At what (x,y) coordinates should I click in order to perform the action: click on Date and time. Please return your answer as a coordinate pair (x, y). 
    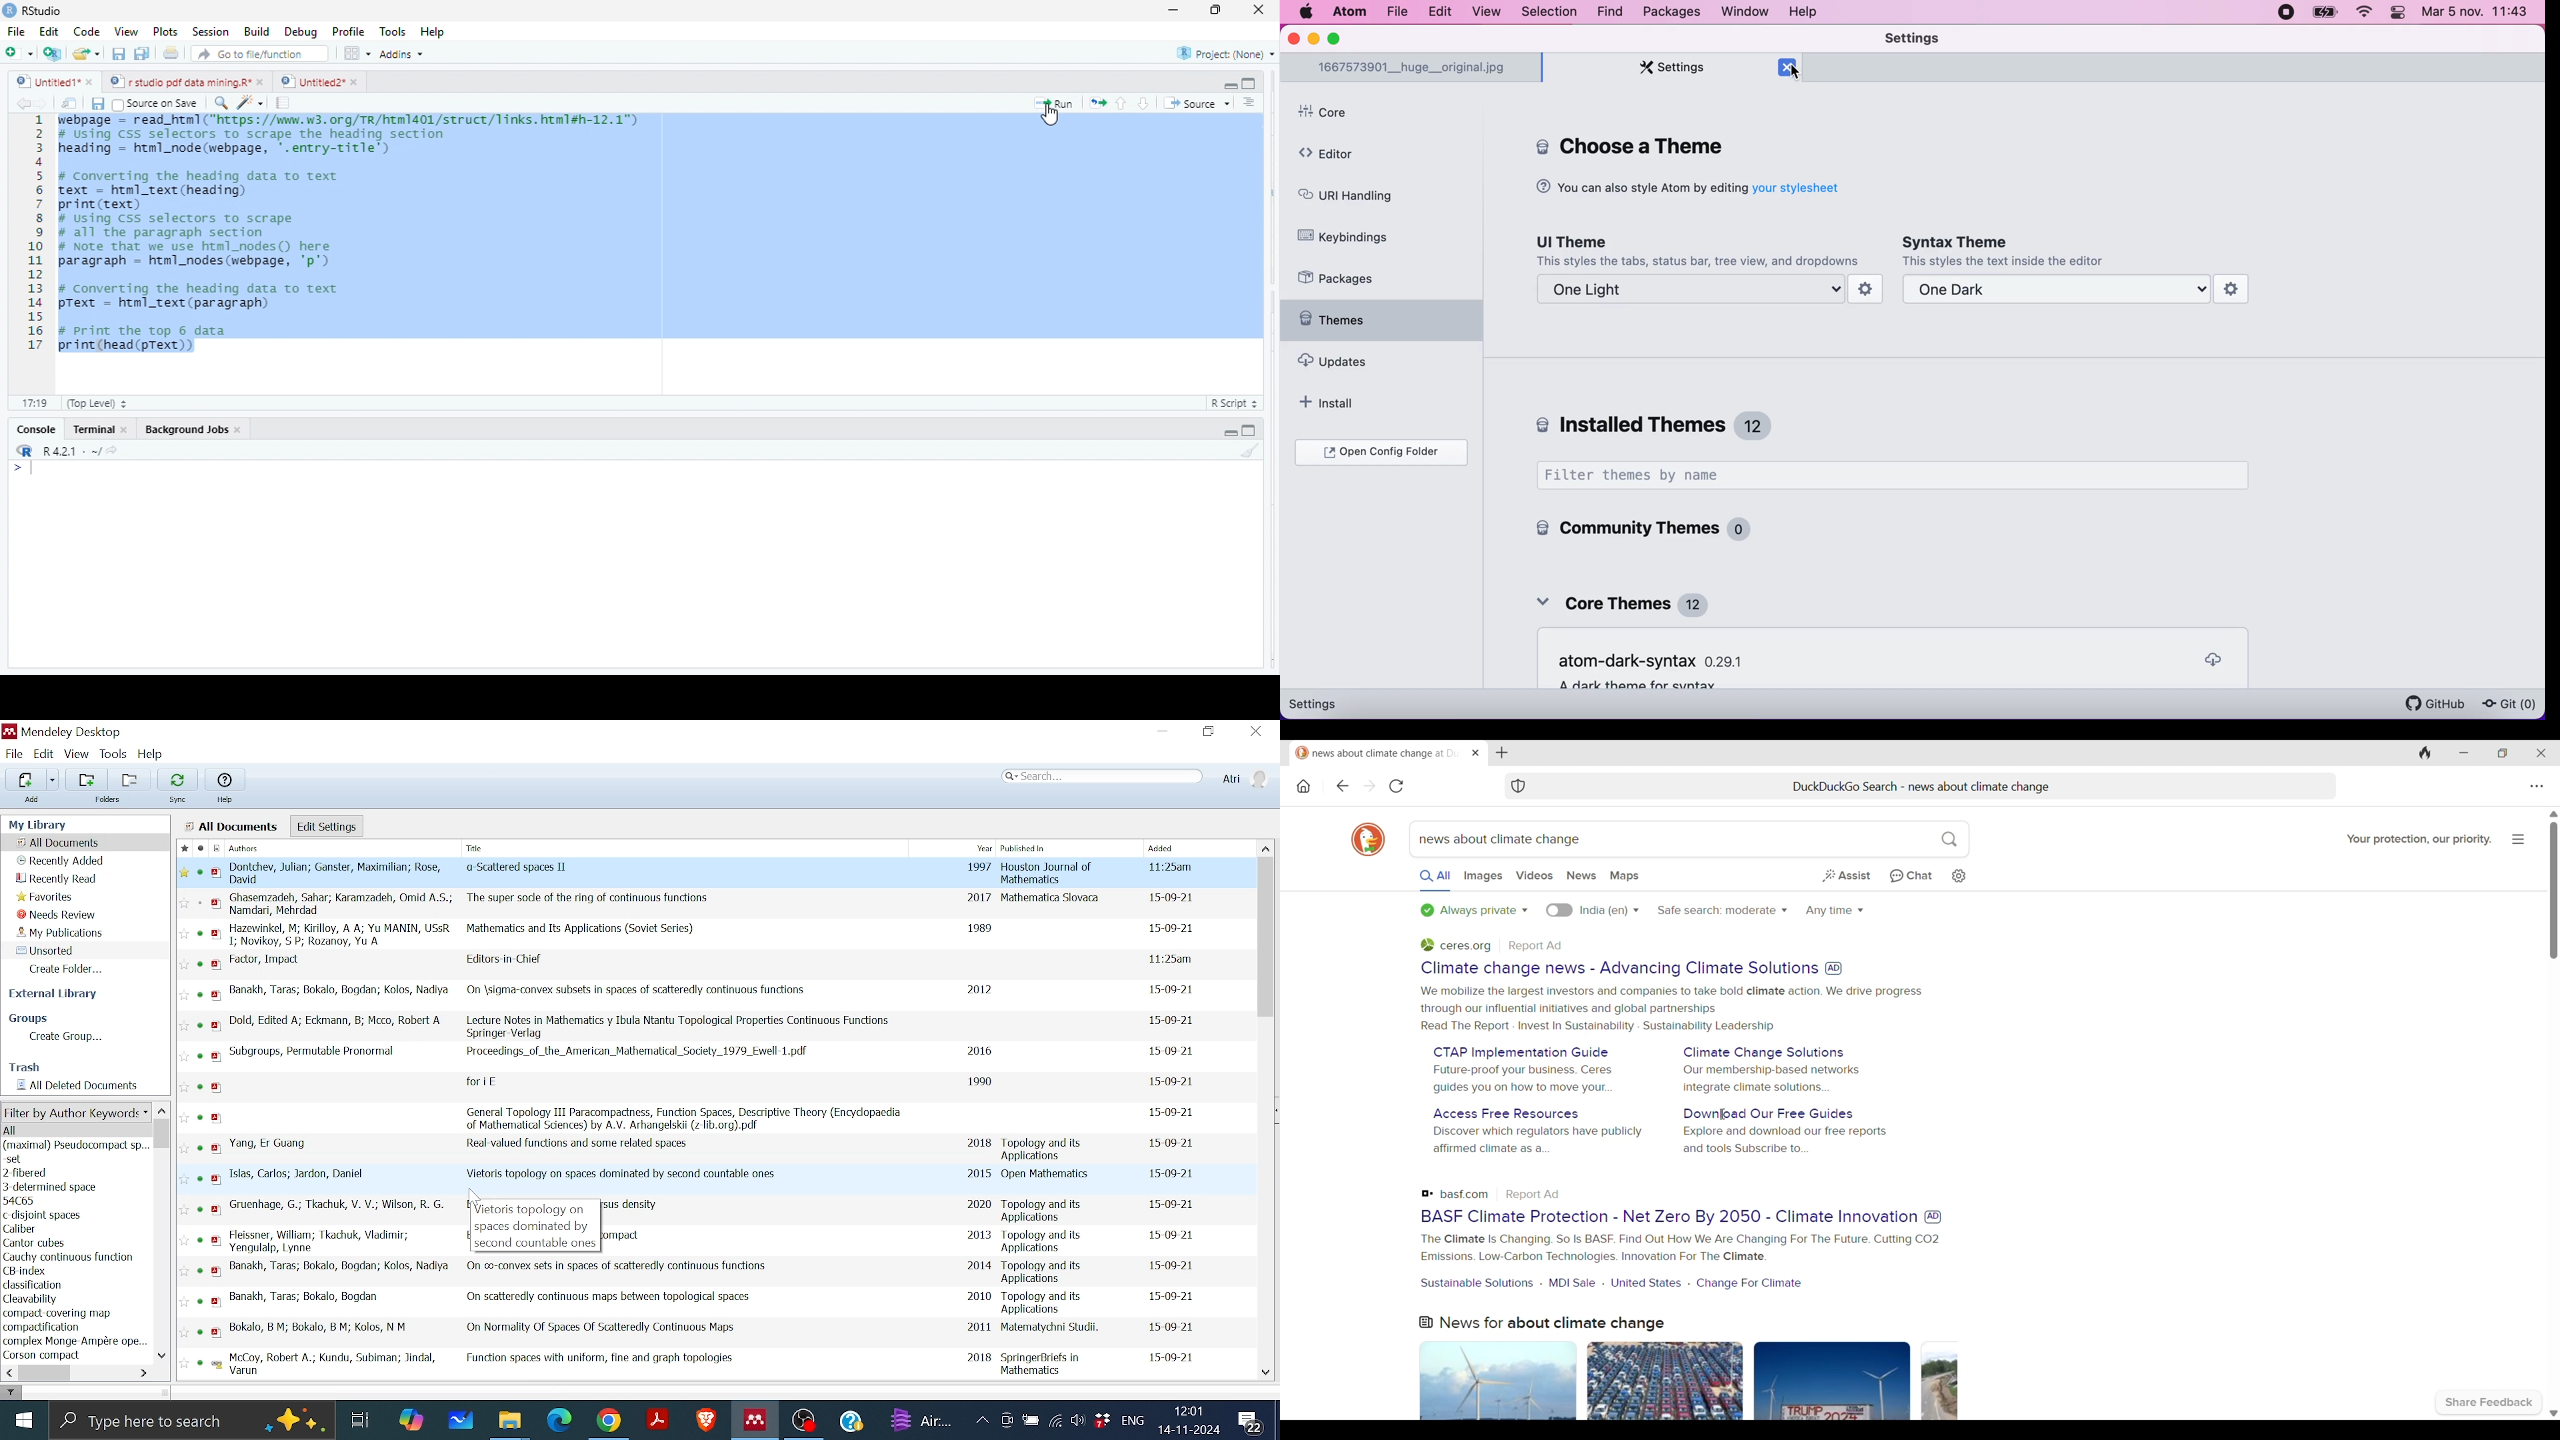
    Looking at the image, I should click on (1189, 1419).